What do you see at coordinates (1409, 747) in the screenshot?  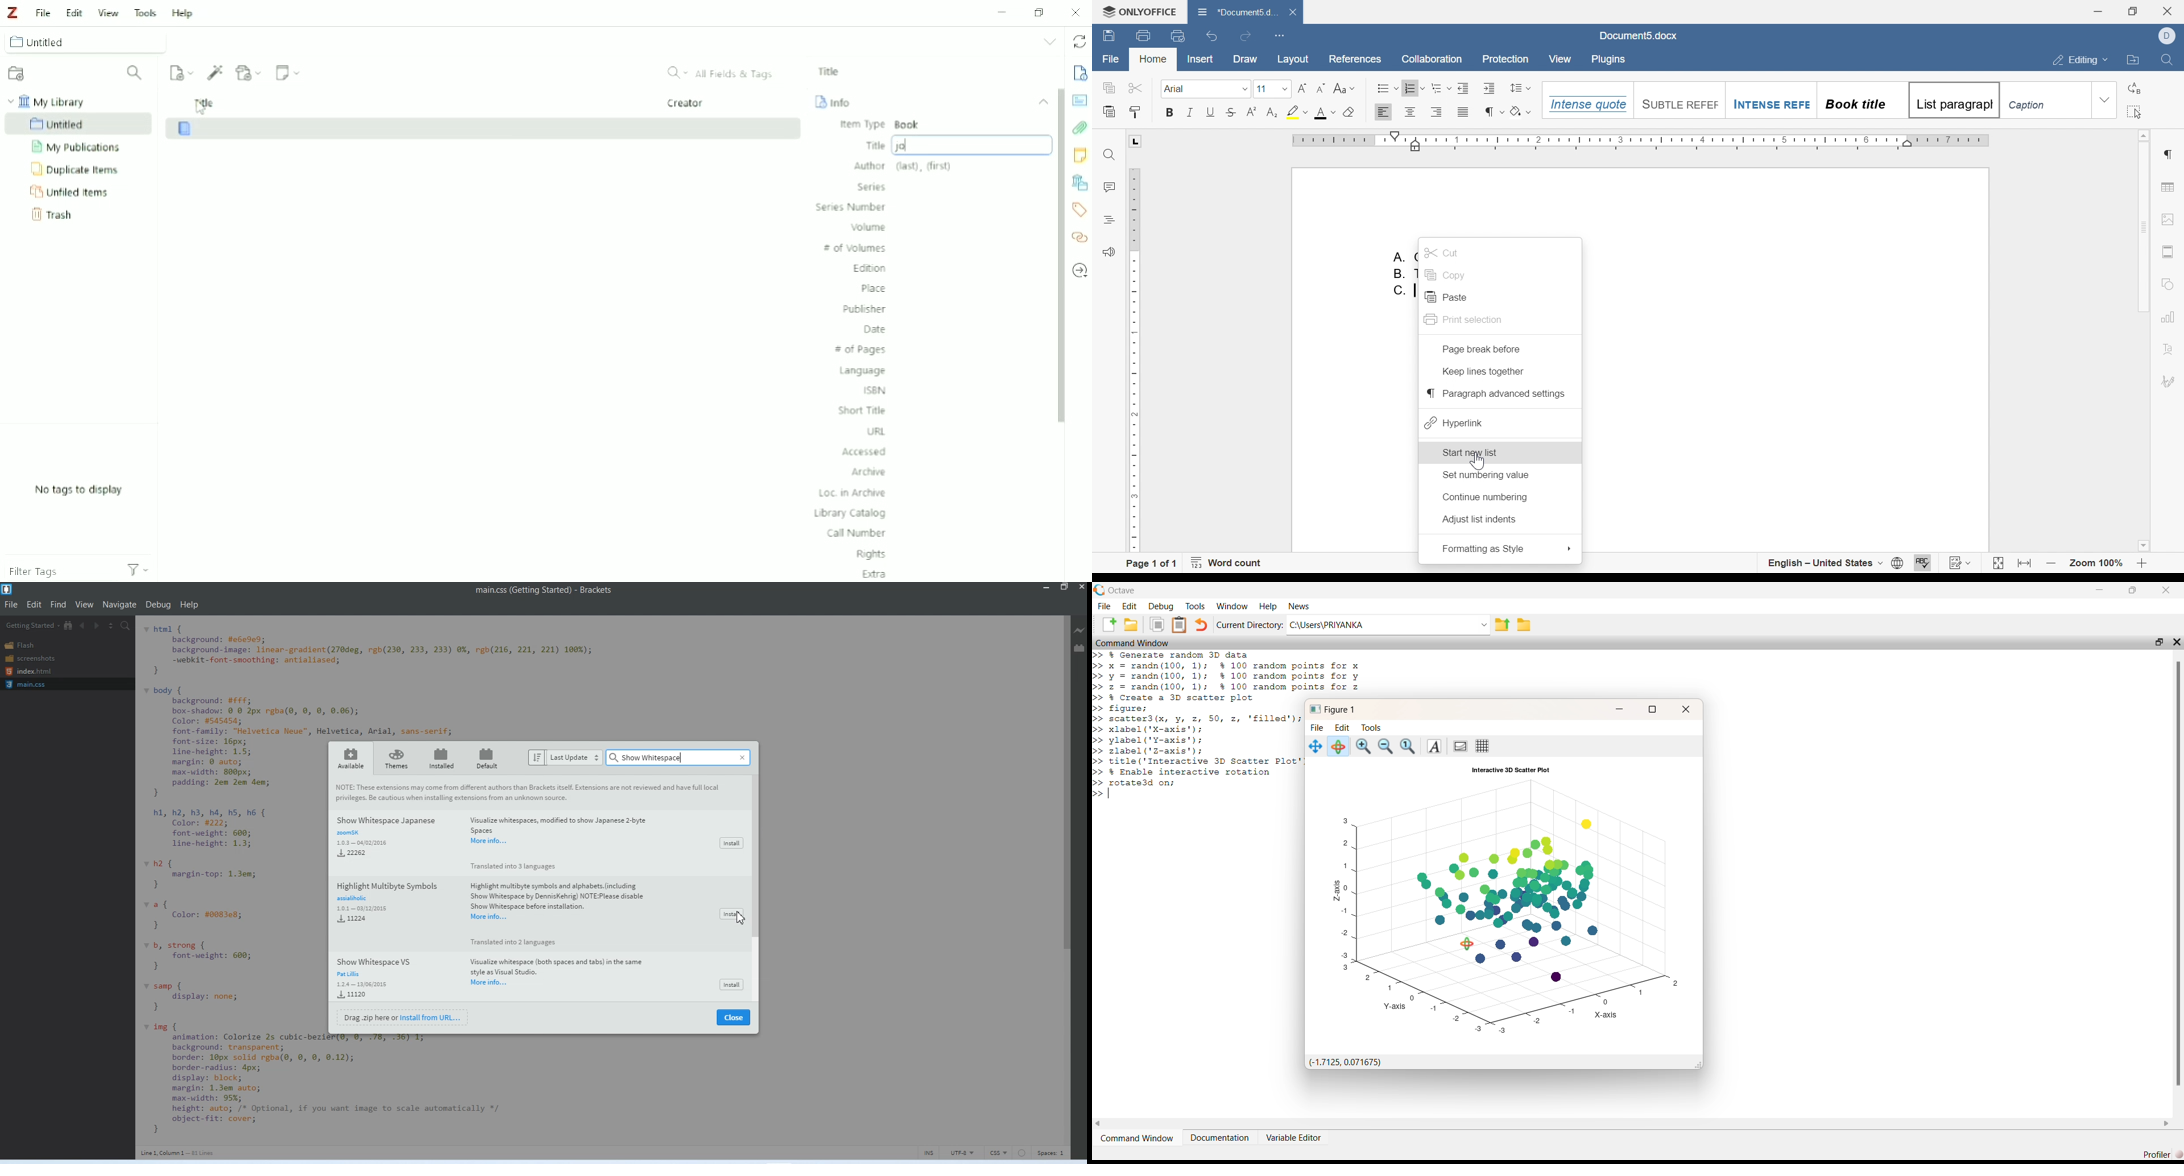 I see `reset zoom` at bounding box center [1409, 747].